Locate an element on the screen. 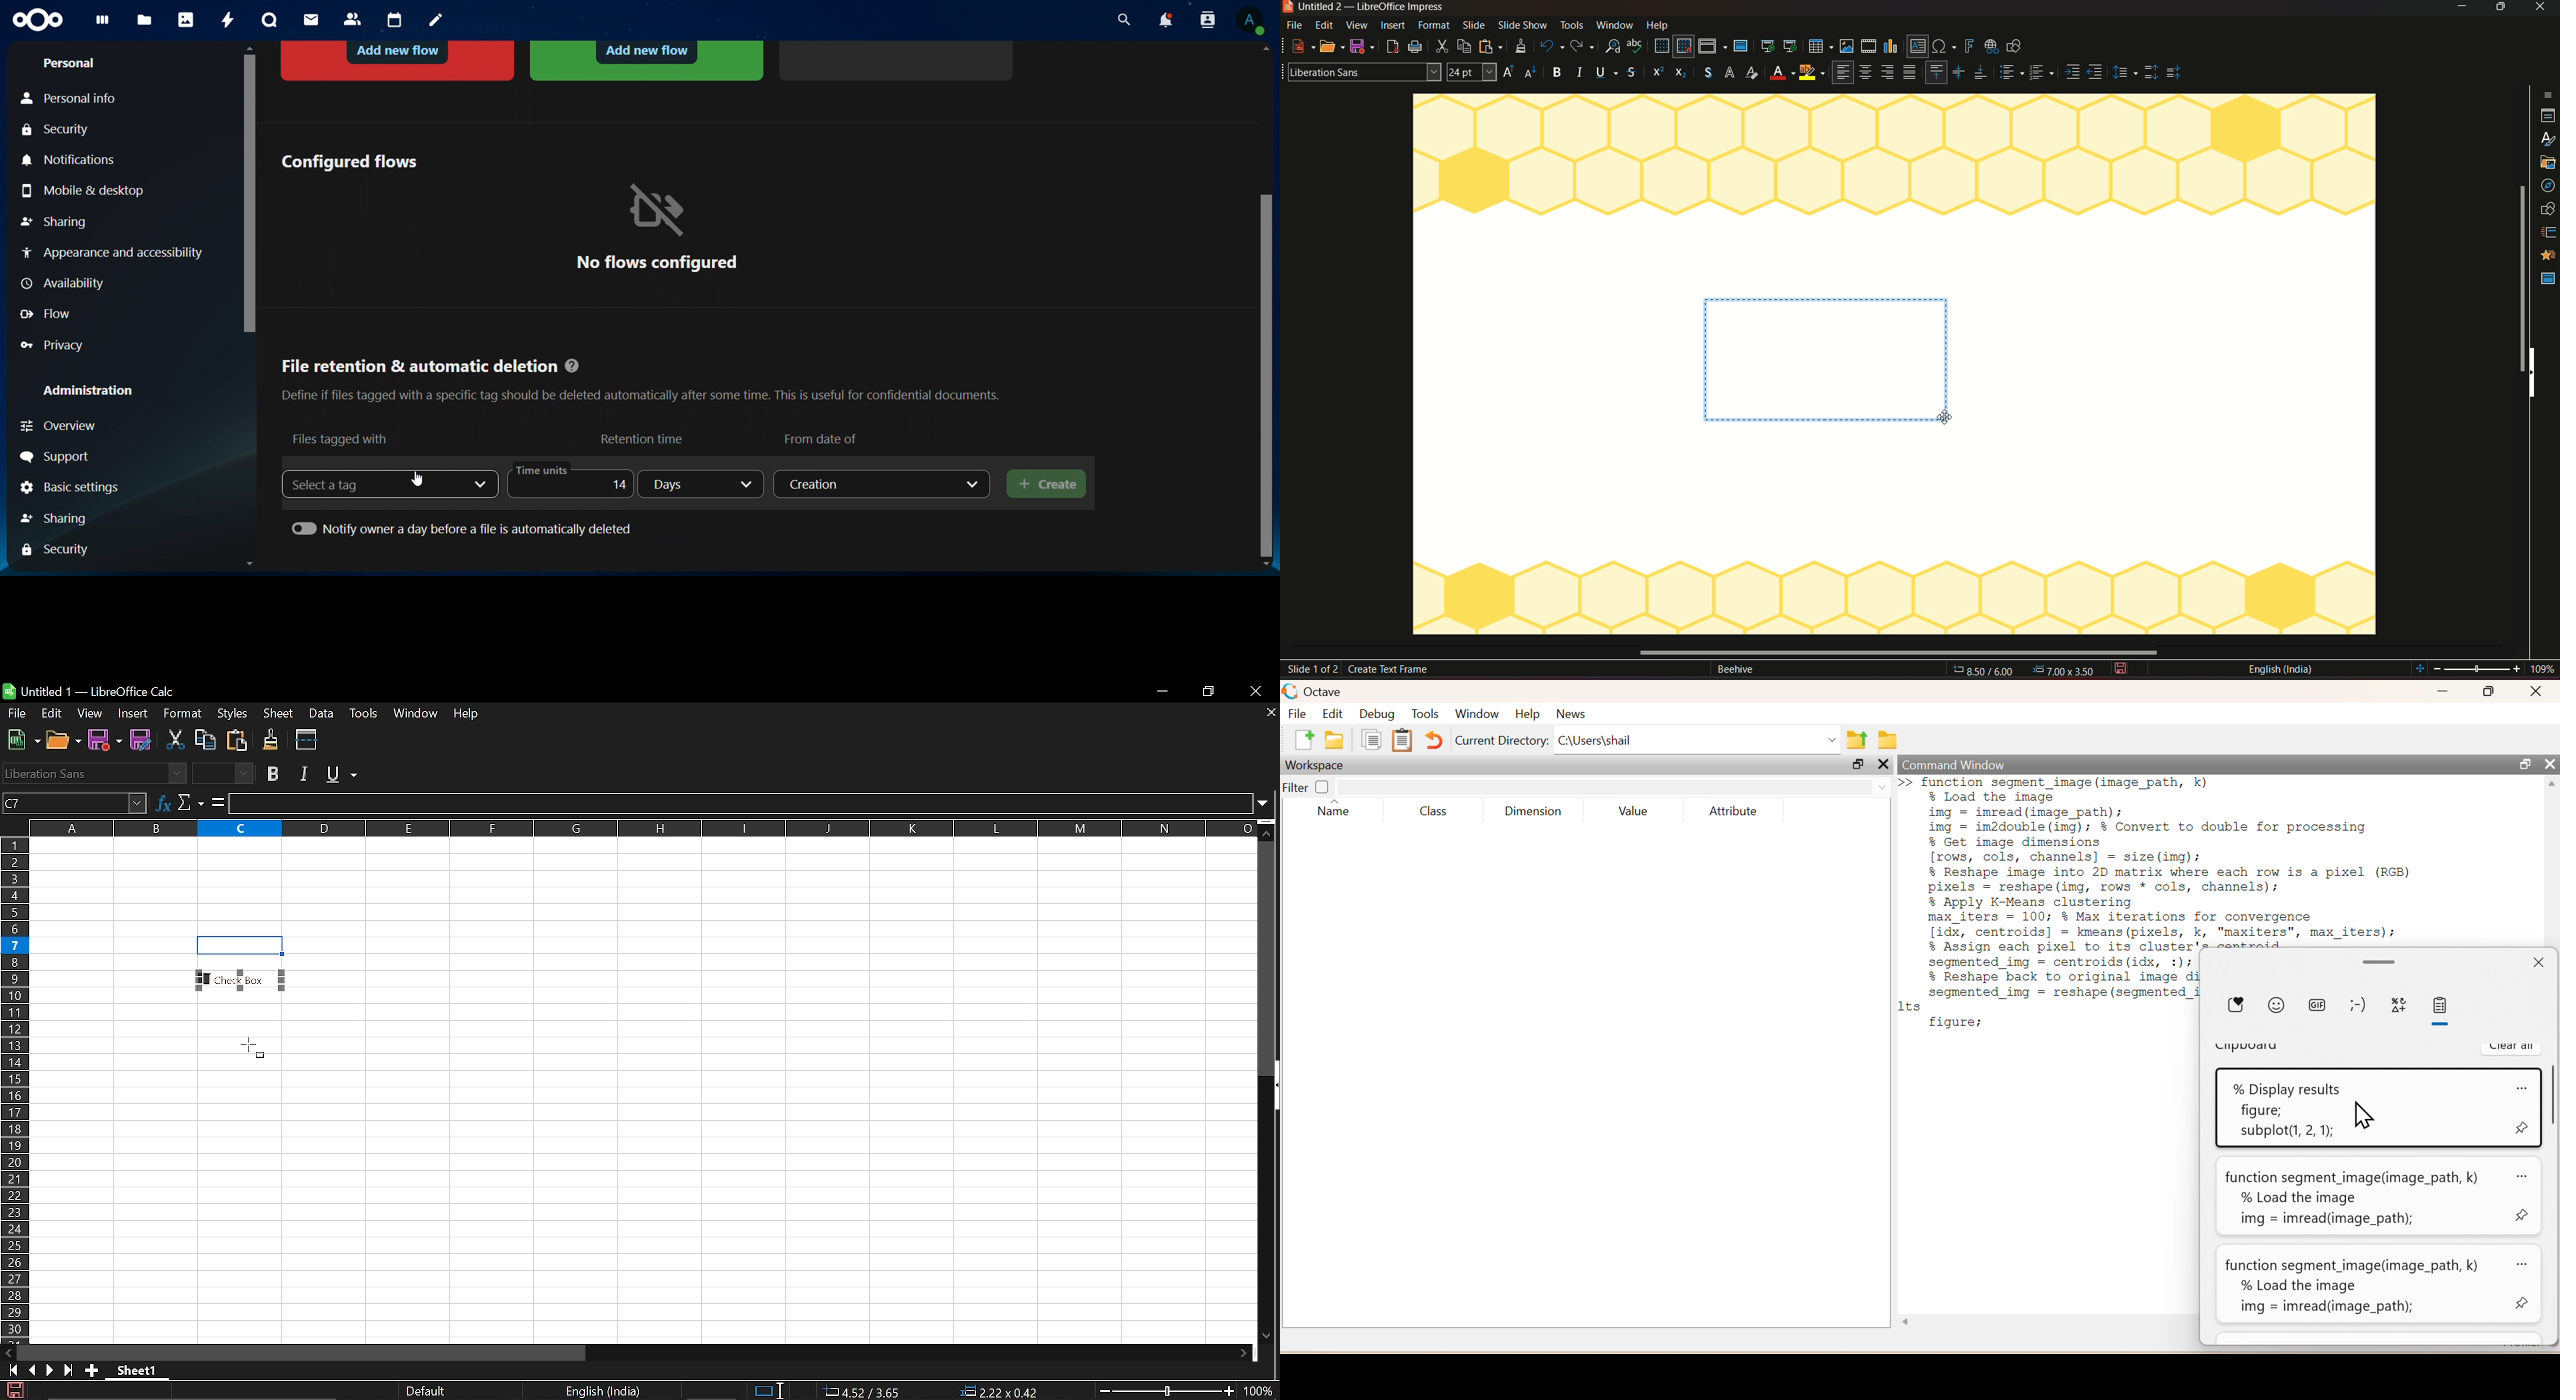  start from first slide is located at coordinates (1767, 46).